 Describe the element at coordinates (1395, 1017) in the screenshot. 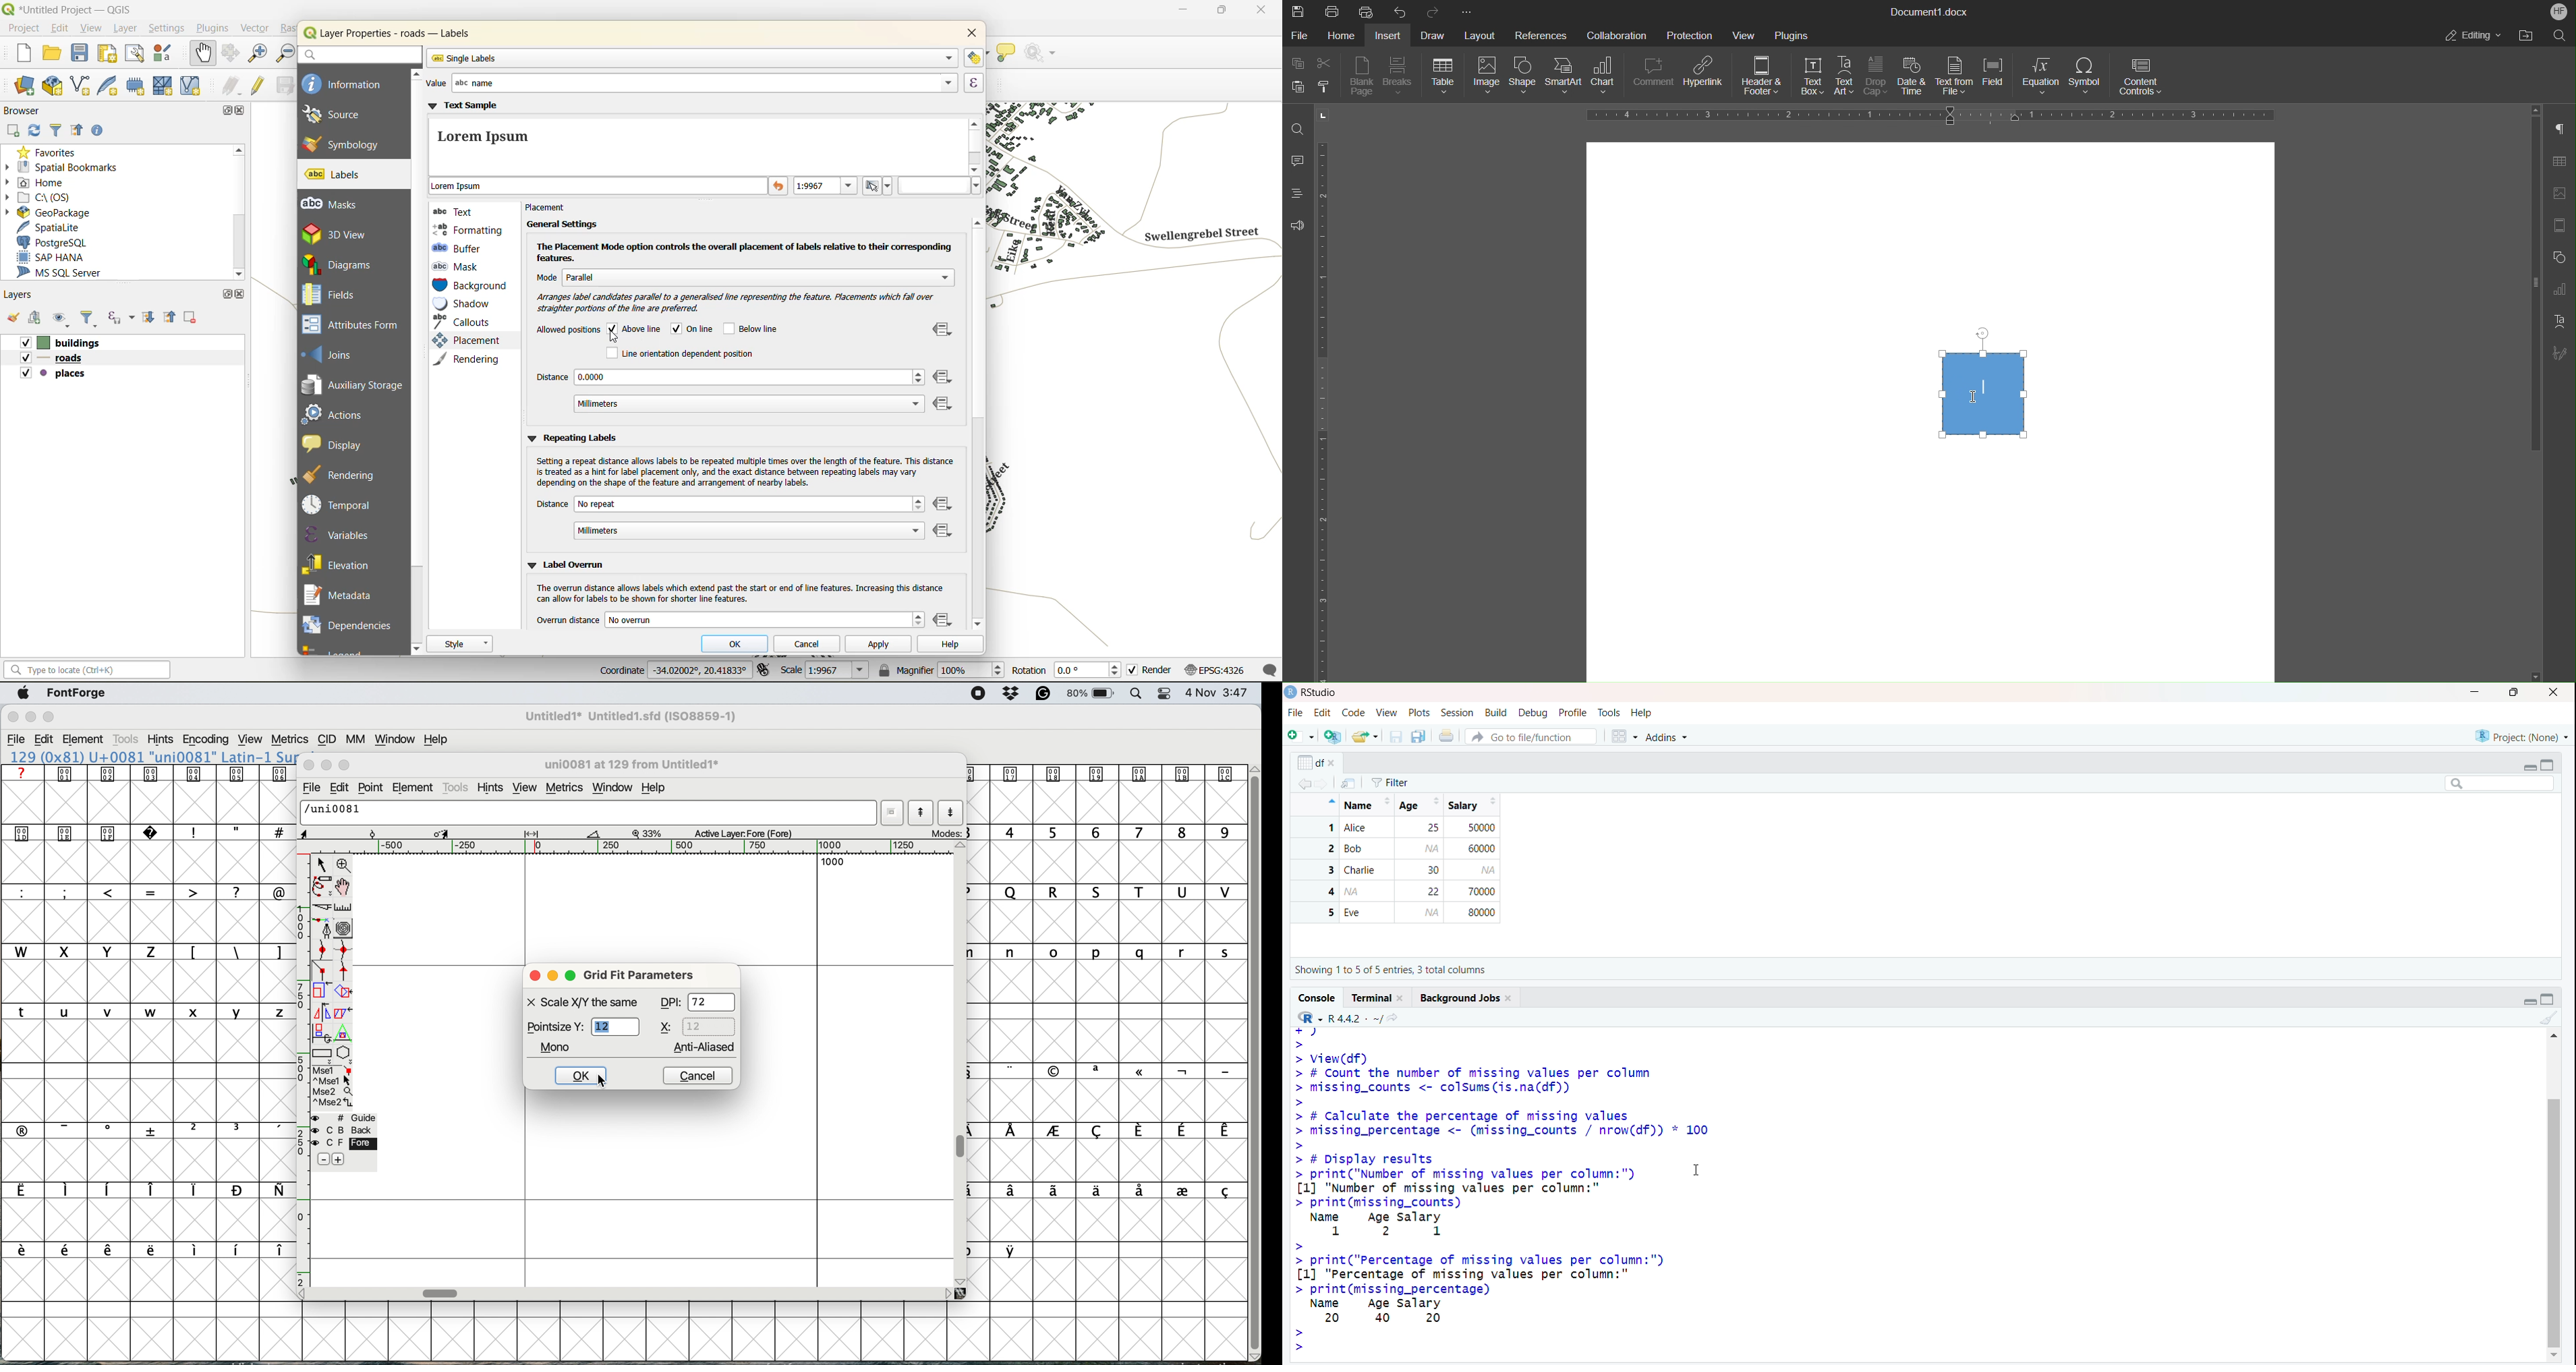

I see `View the current working directory` at that location.